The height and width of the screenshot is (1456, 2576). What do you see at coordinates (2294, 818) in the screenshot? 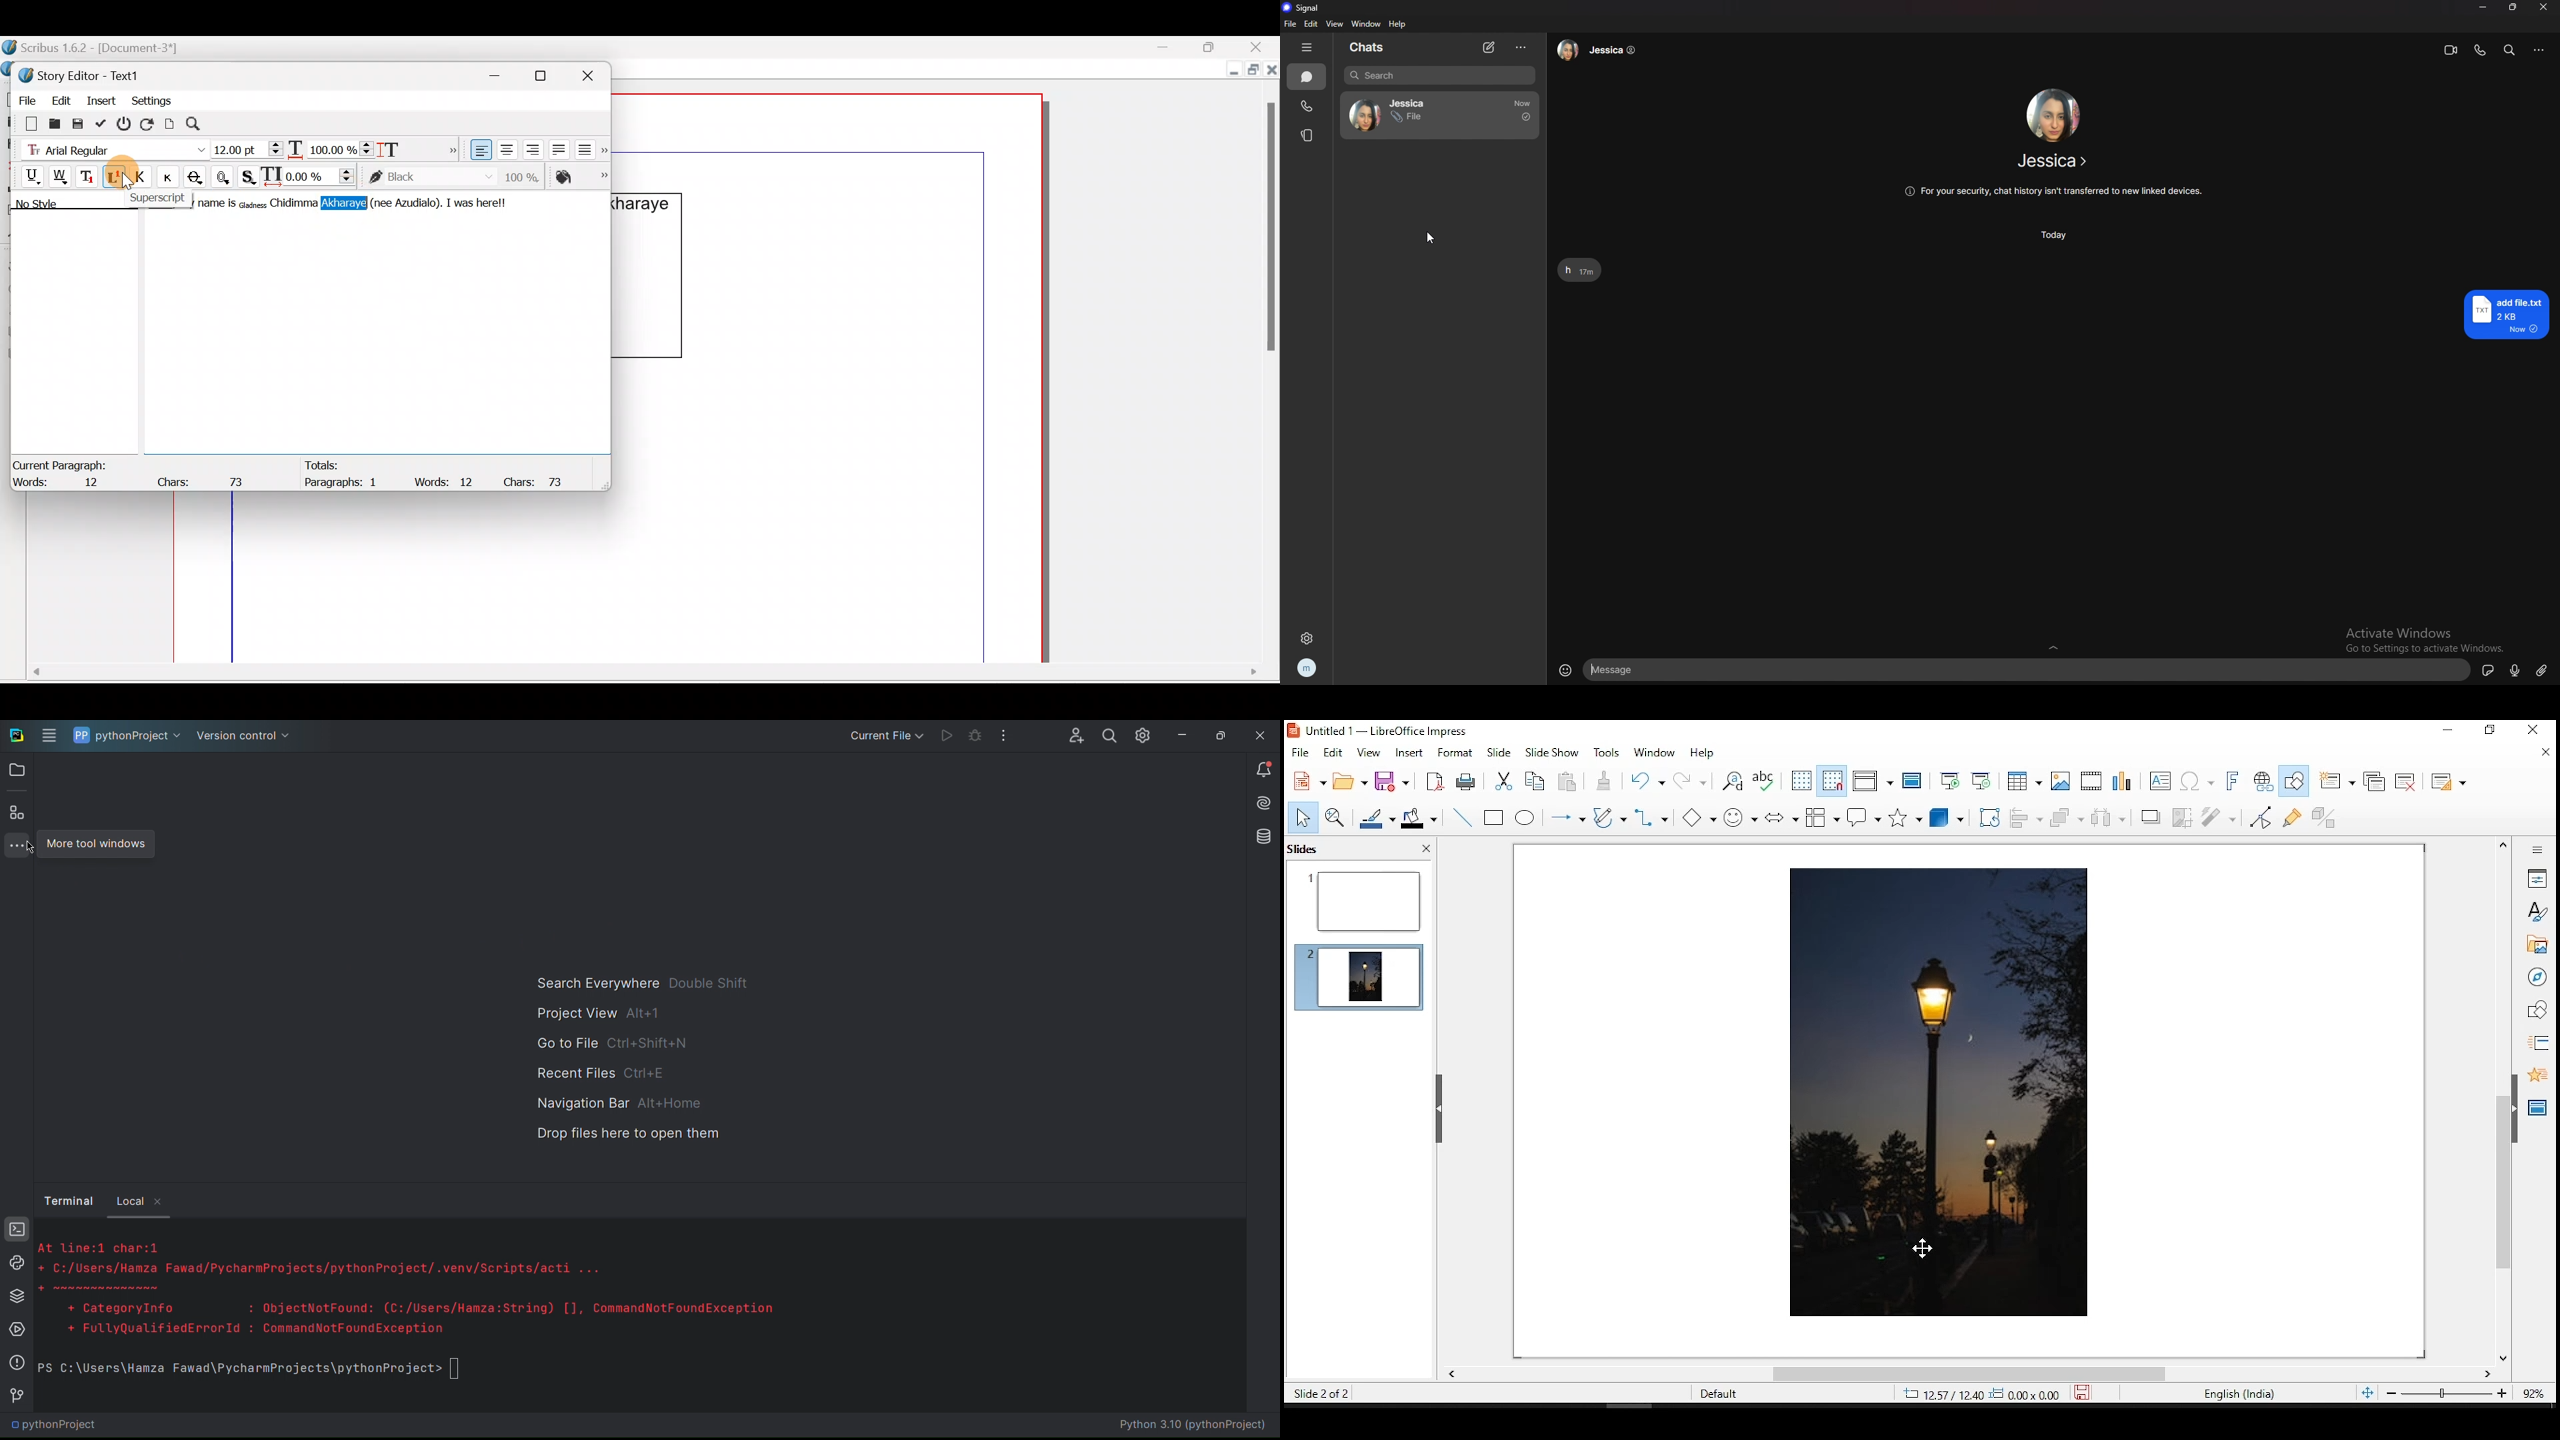
I see `show gluepoint functions` at bounding box center [2294, 818].